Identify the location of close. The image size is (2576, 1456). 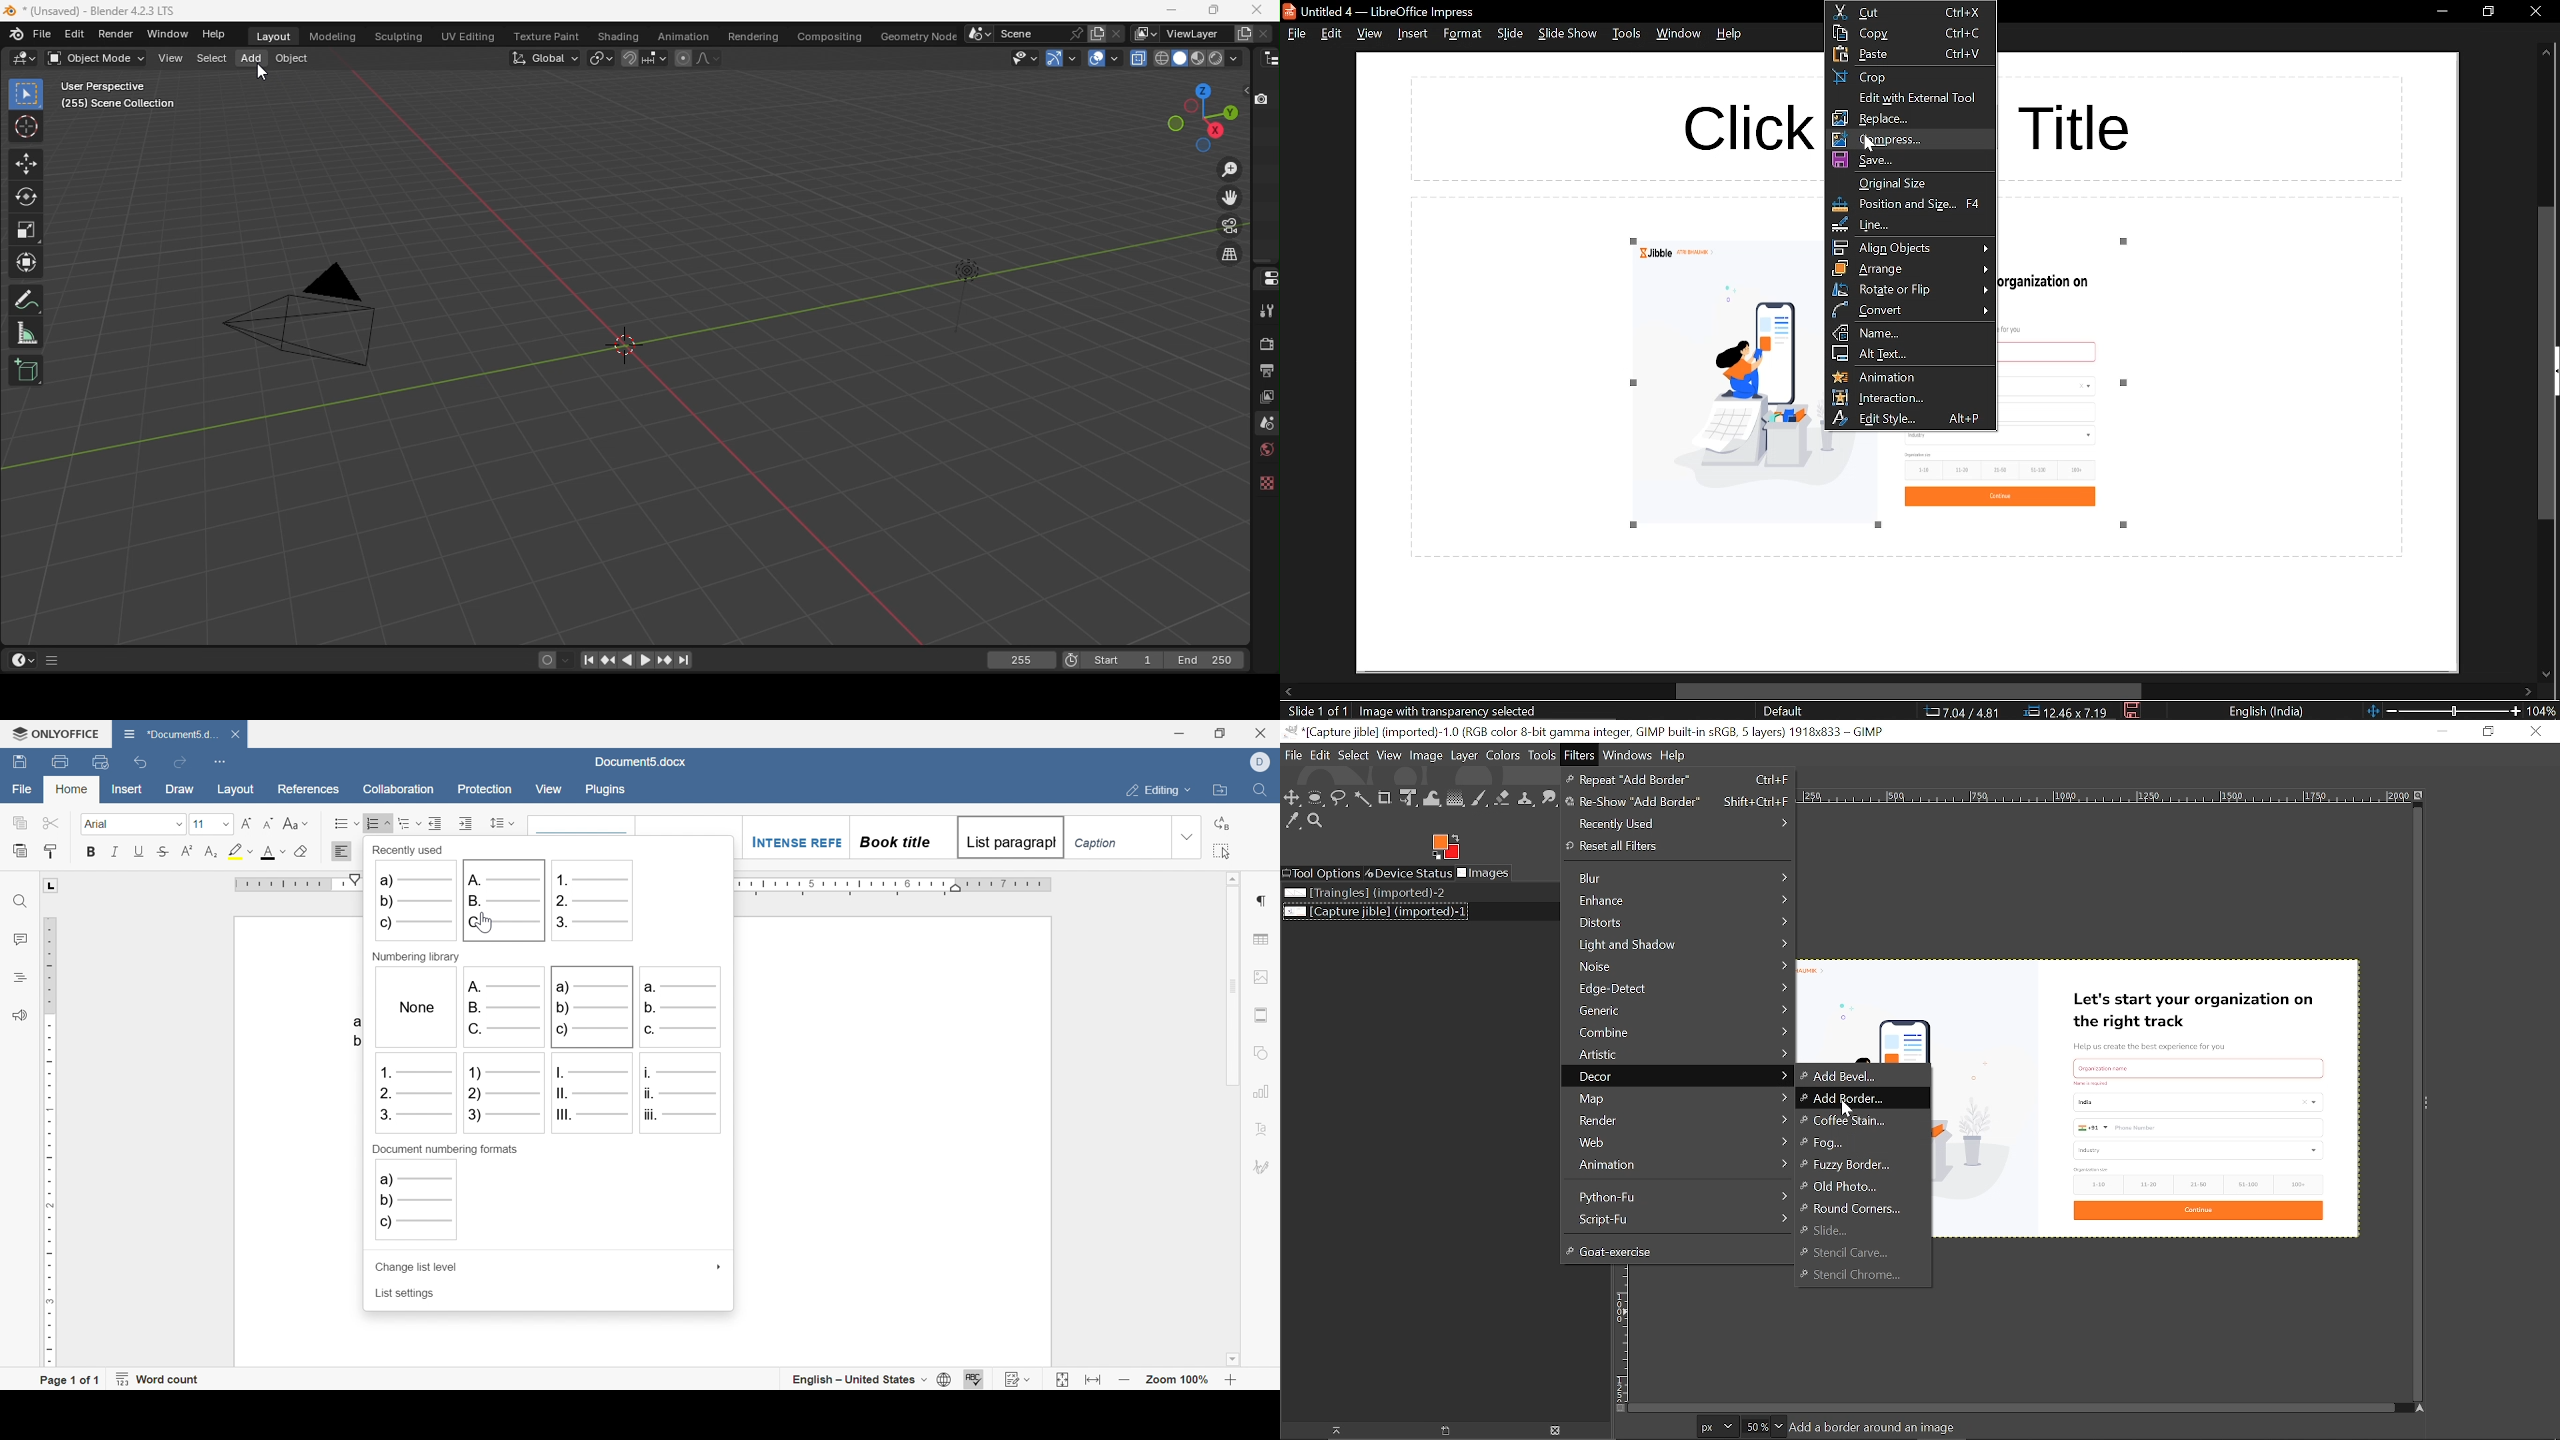
(2539, 13).